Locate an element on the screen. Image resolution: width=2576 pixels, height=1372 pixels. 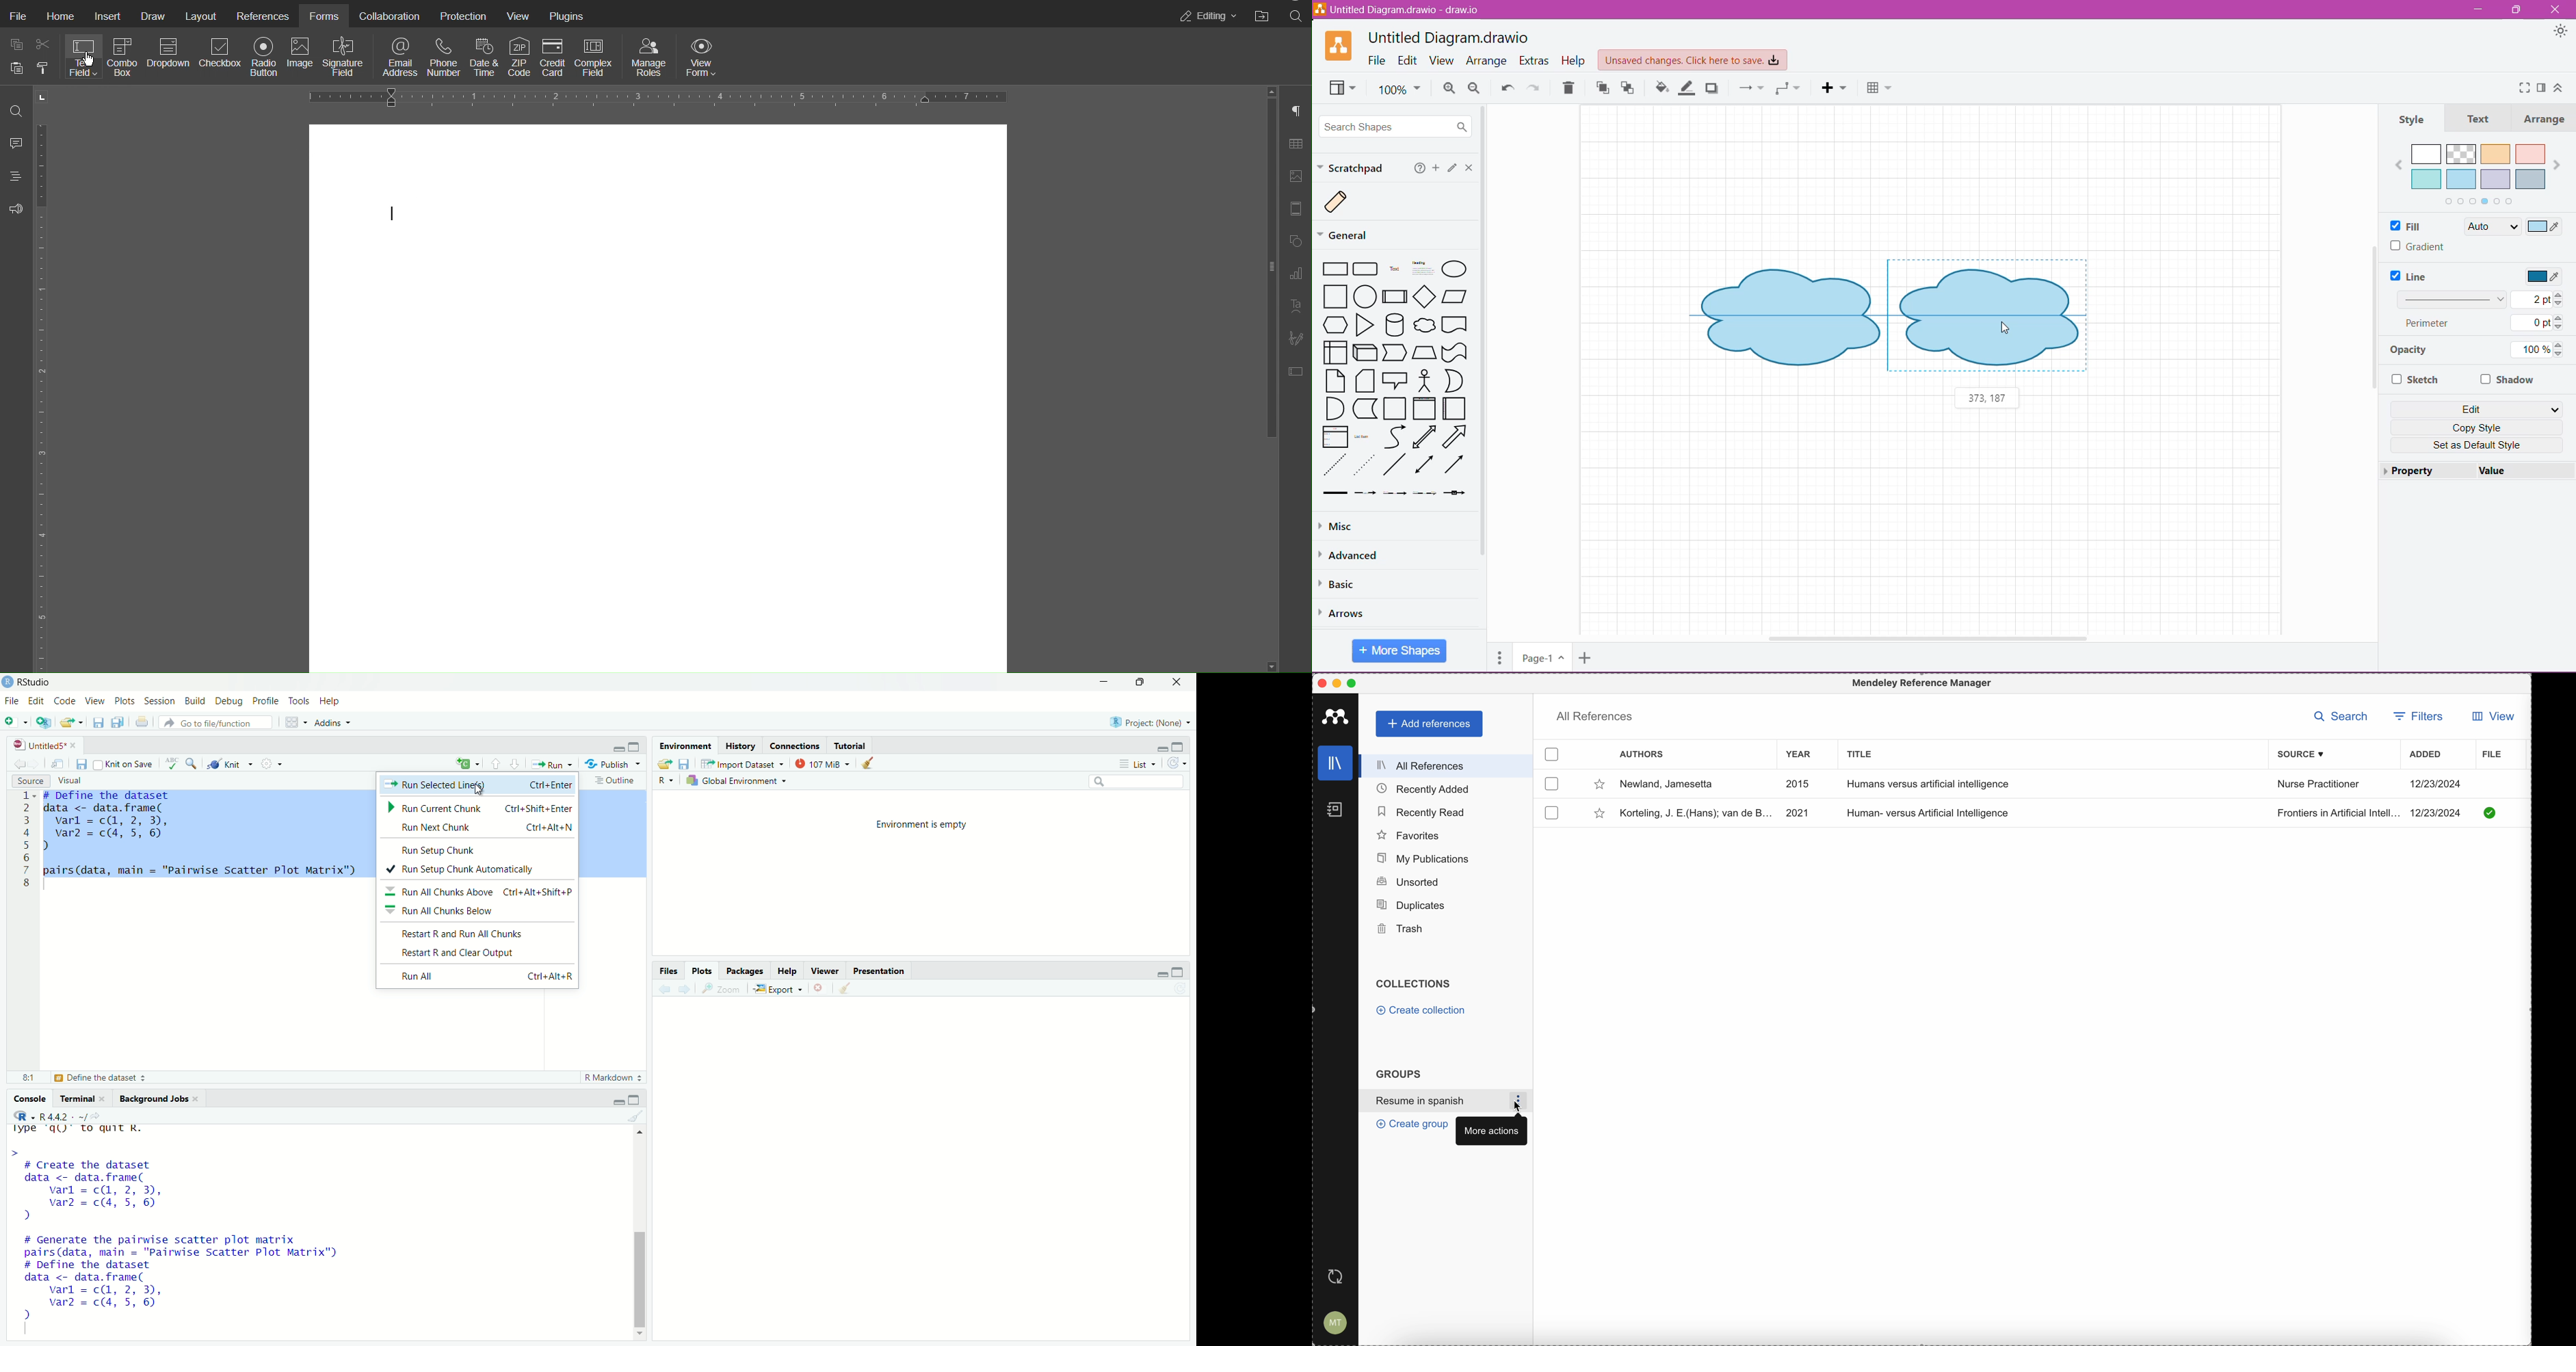
Basic is located at coordinates (1344, 585).